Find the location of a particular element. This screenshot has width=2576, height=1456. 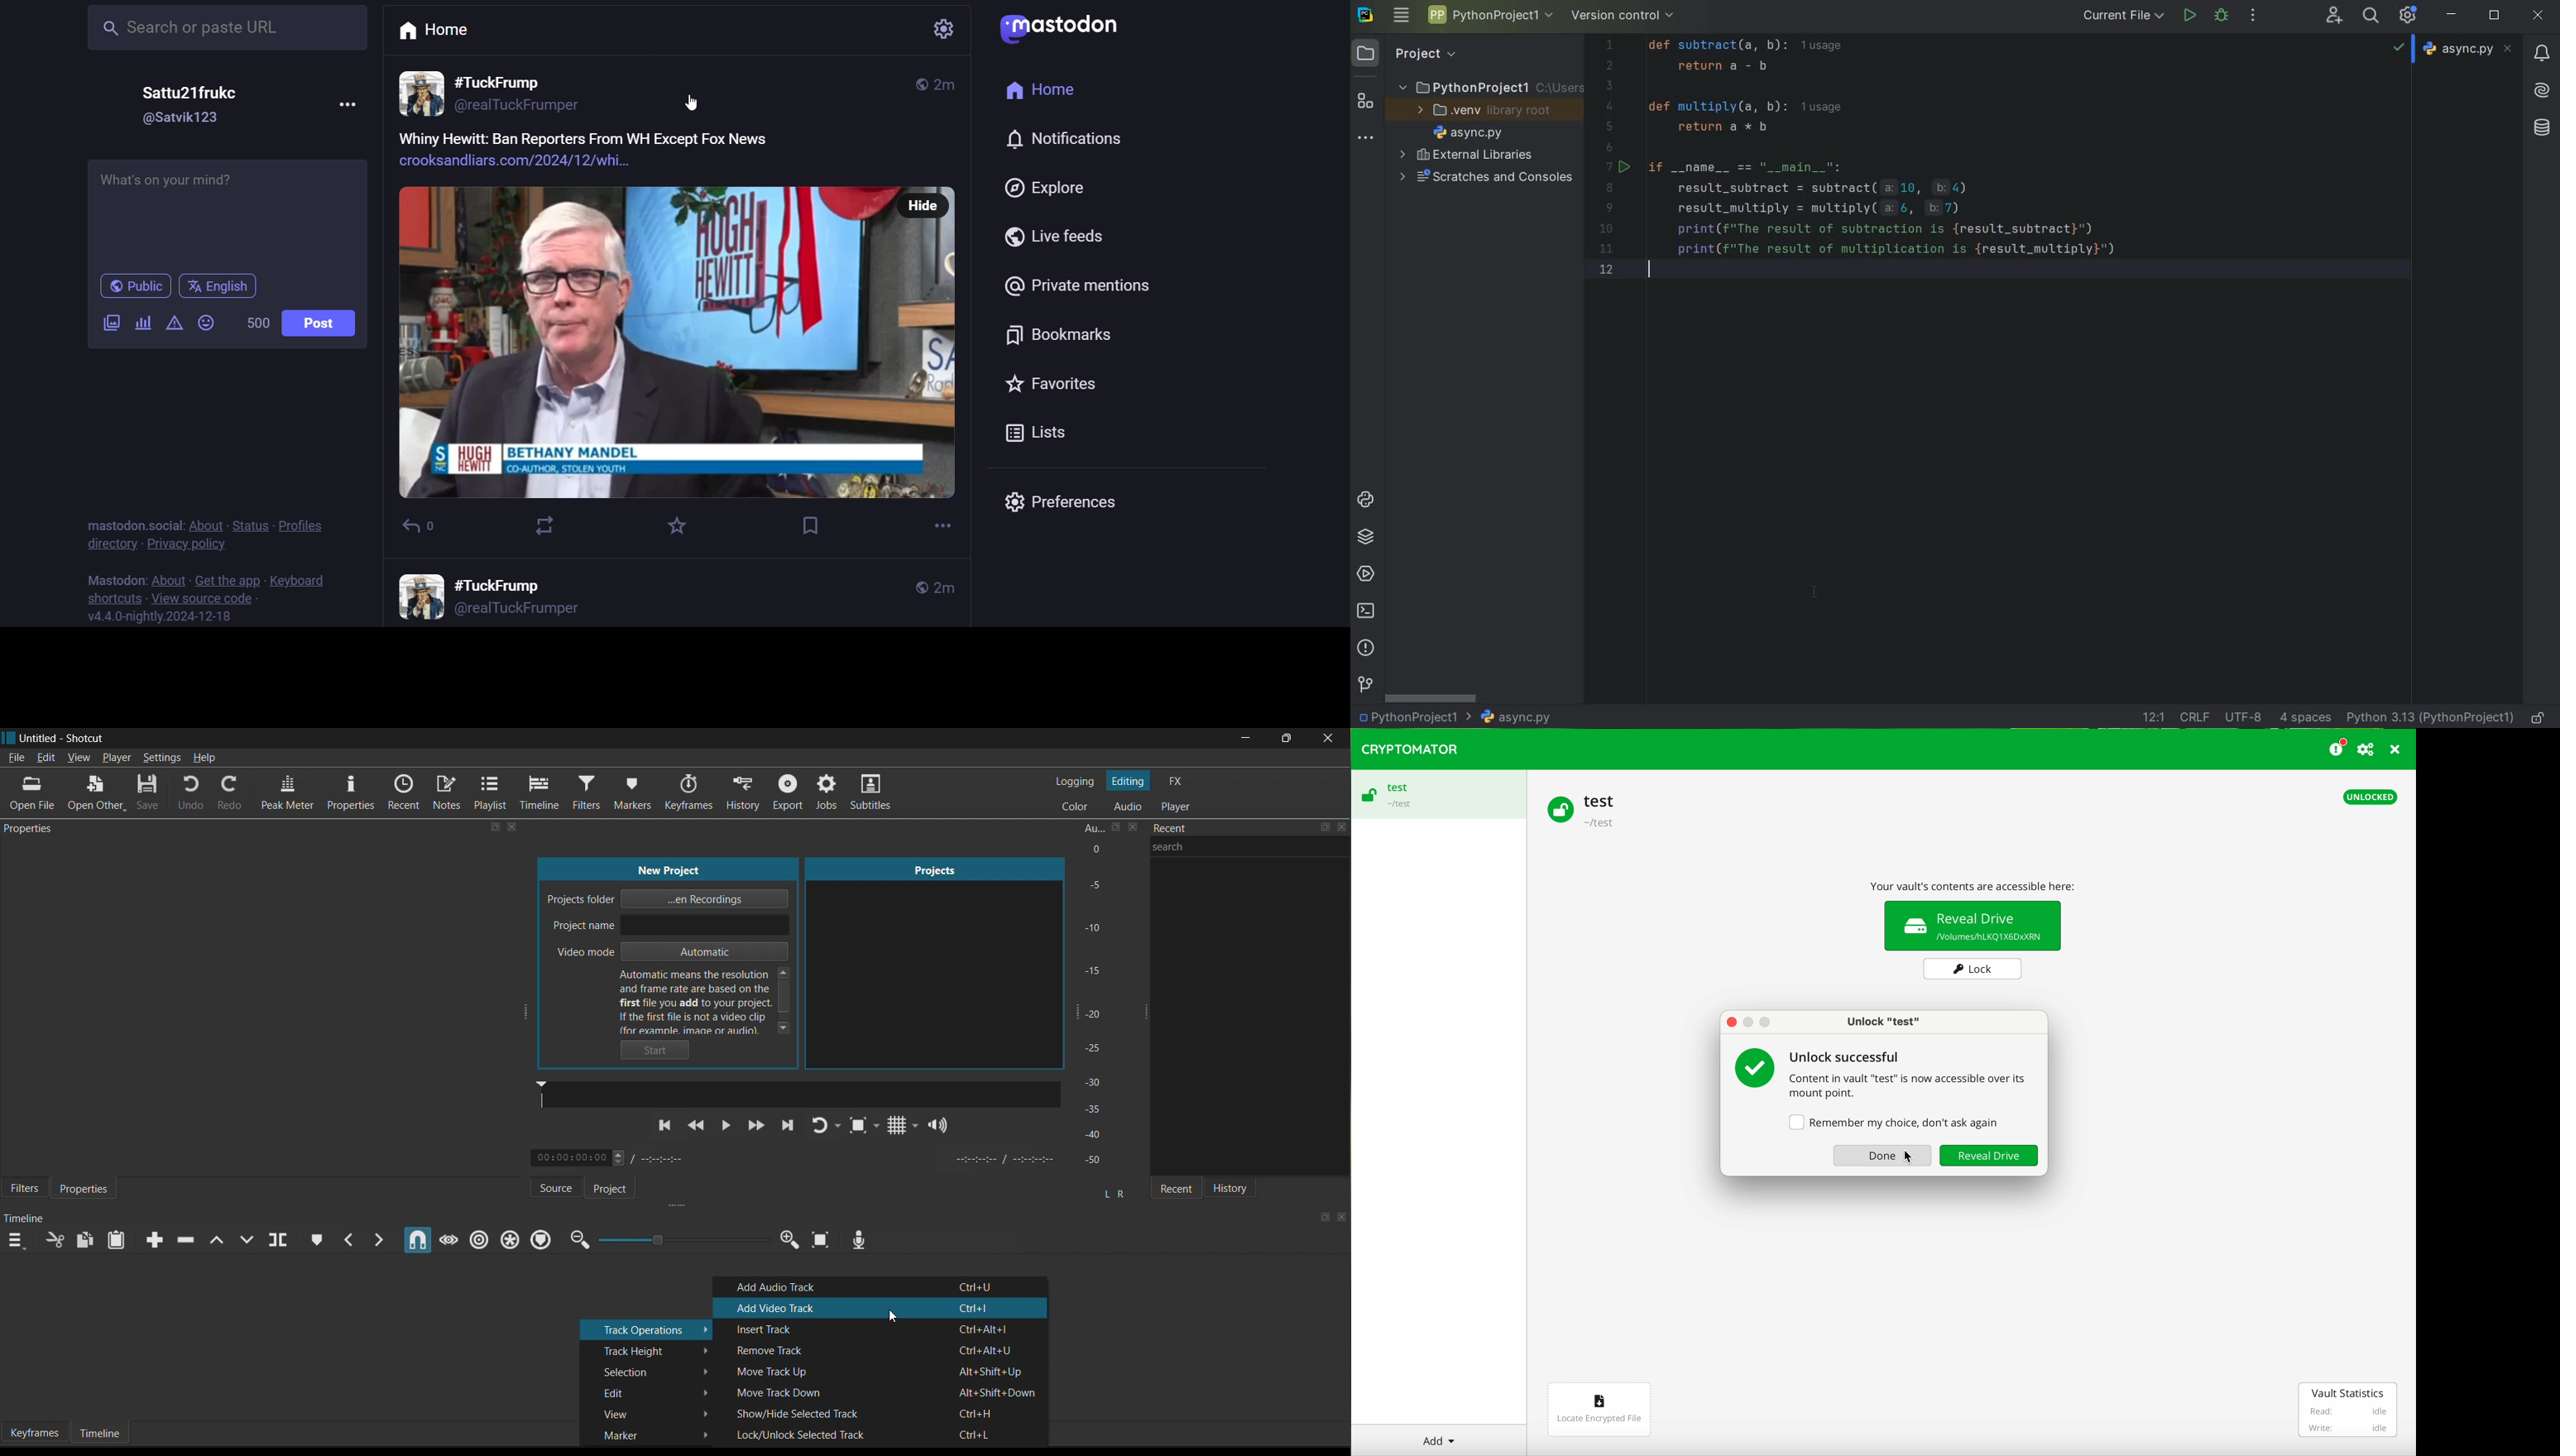

last modified is located at coordinates (948, 85).